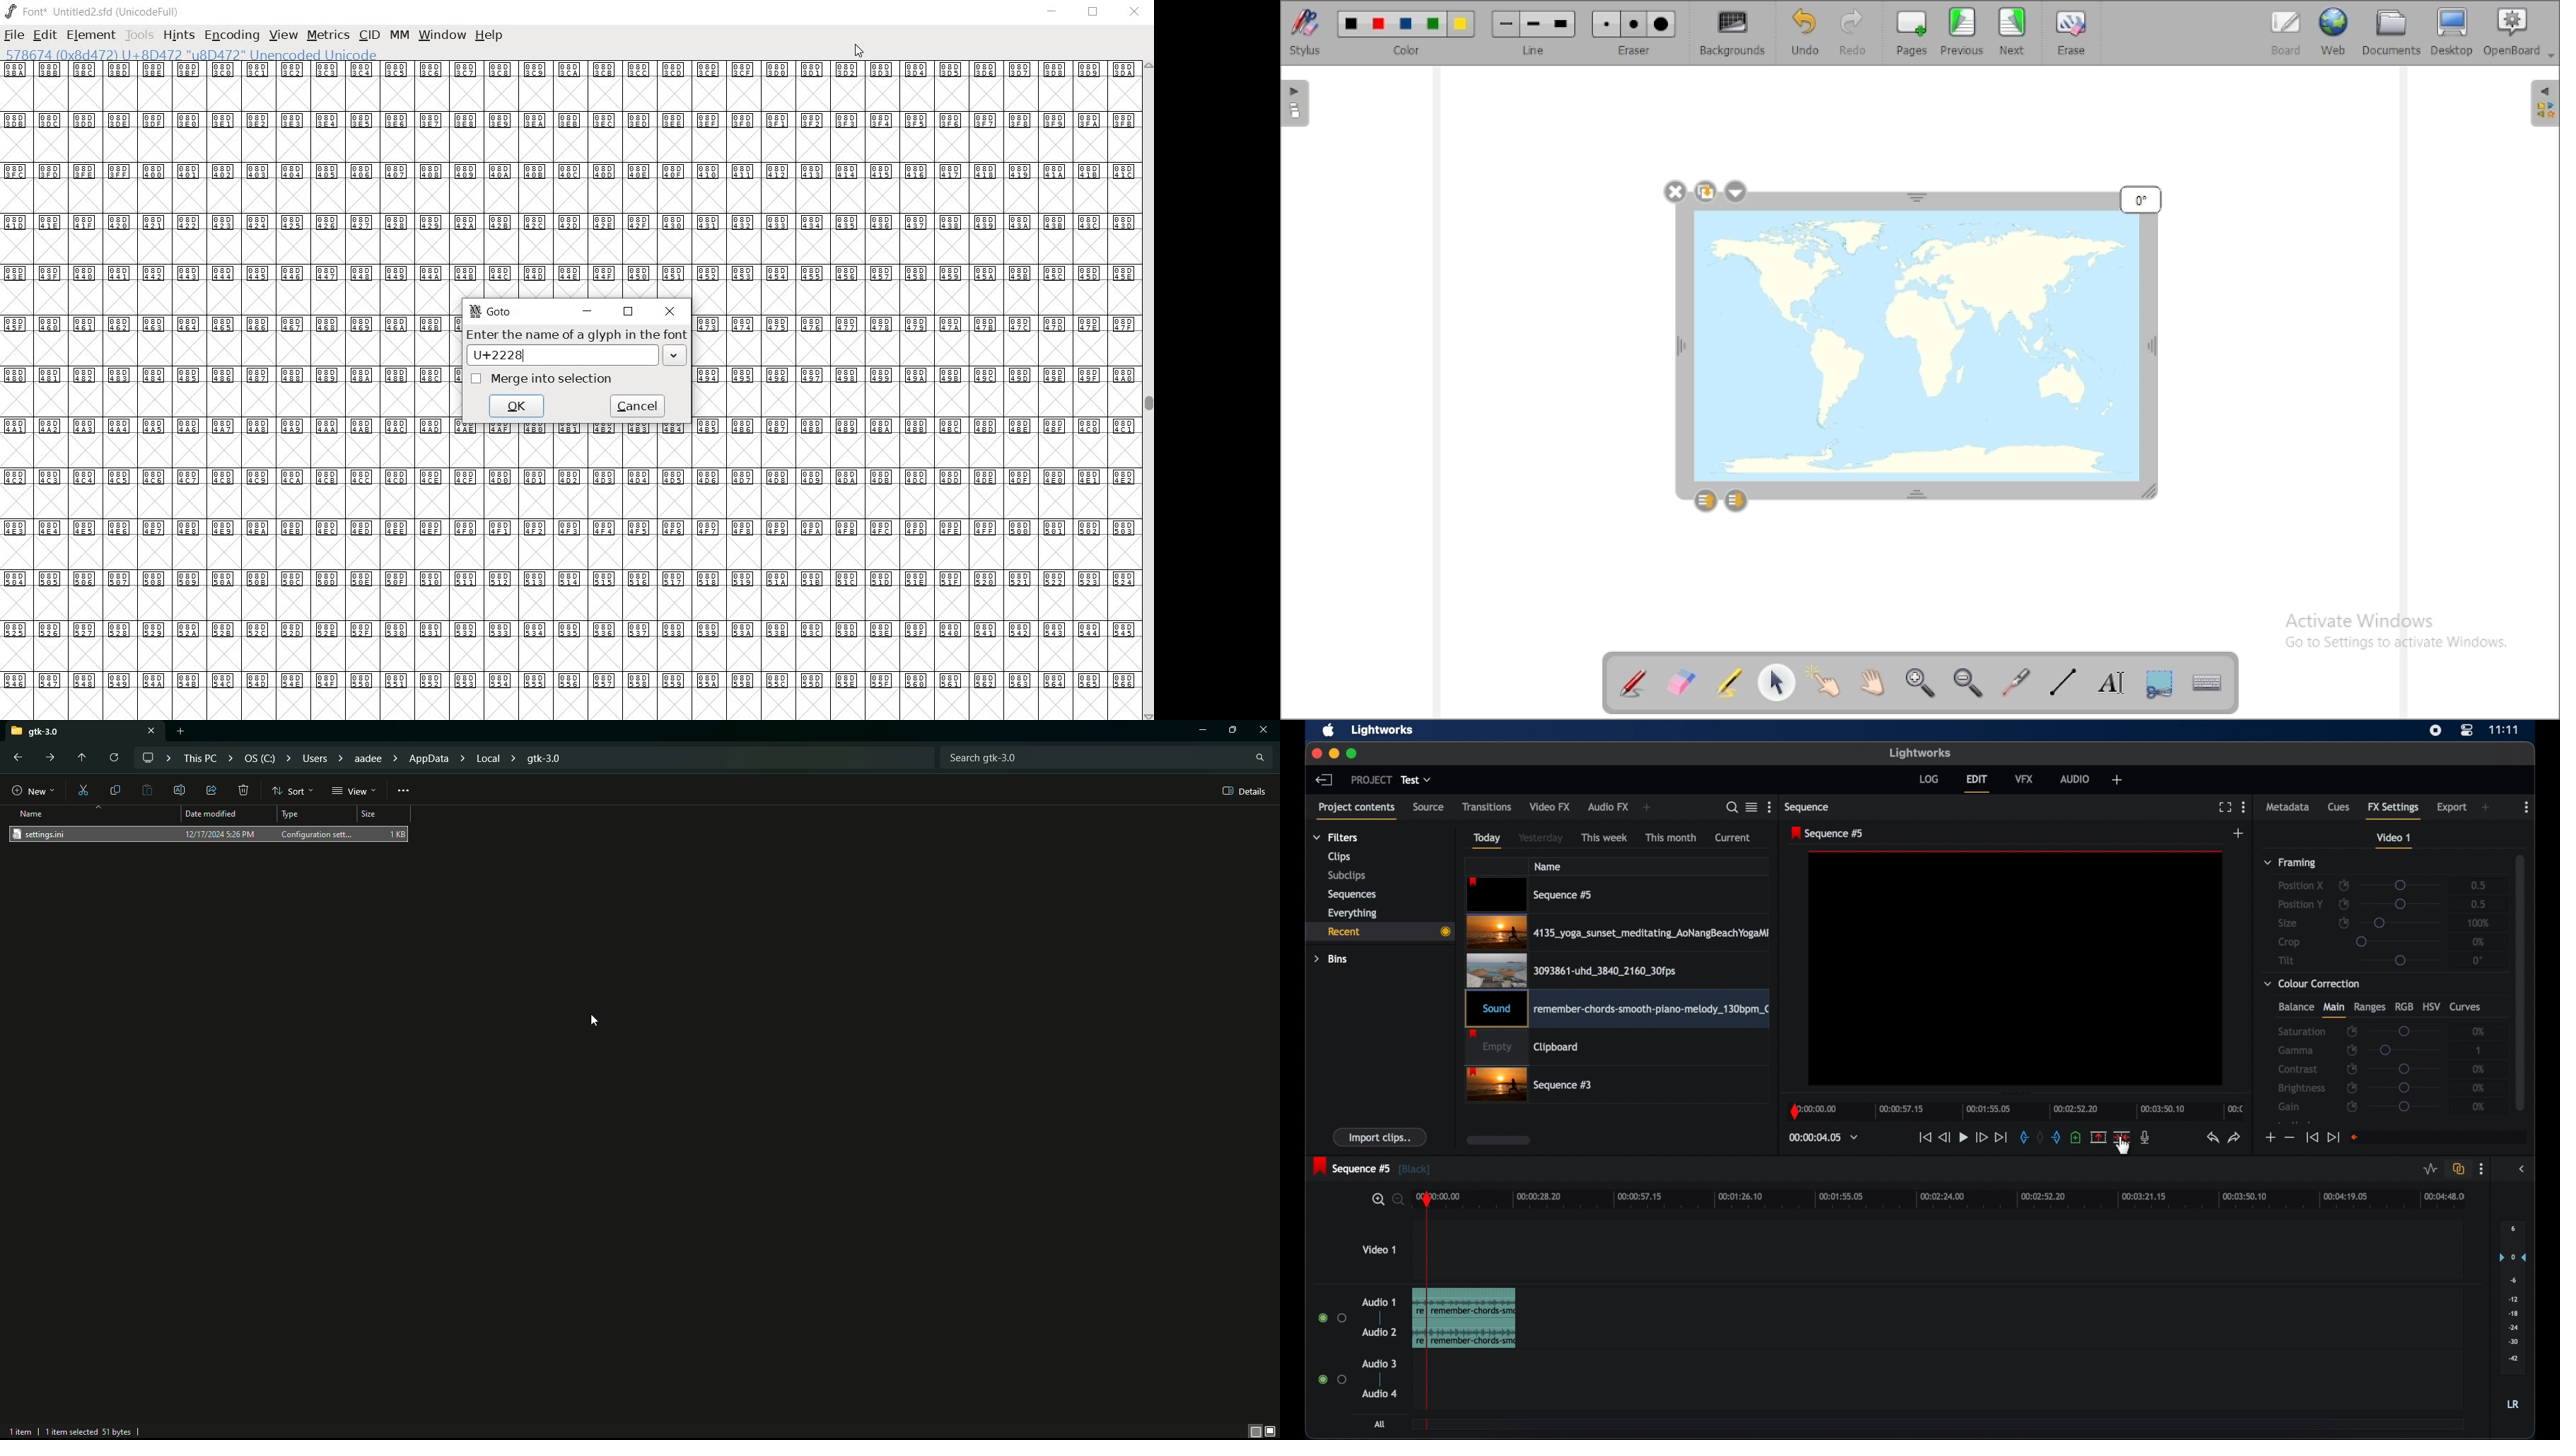  Describe the element at coordinates (1617, 933) in the screenshot. I see `video clip` at that location.